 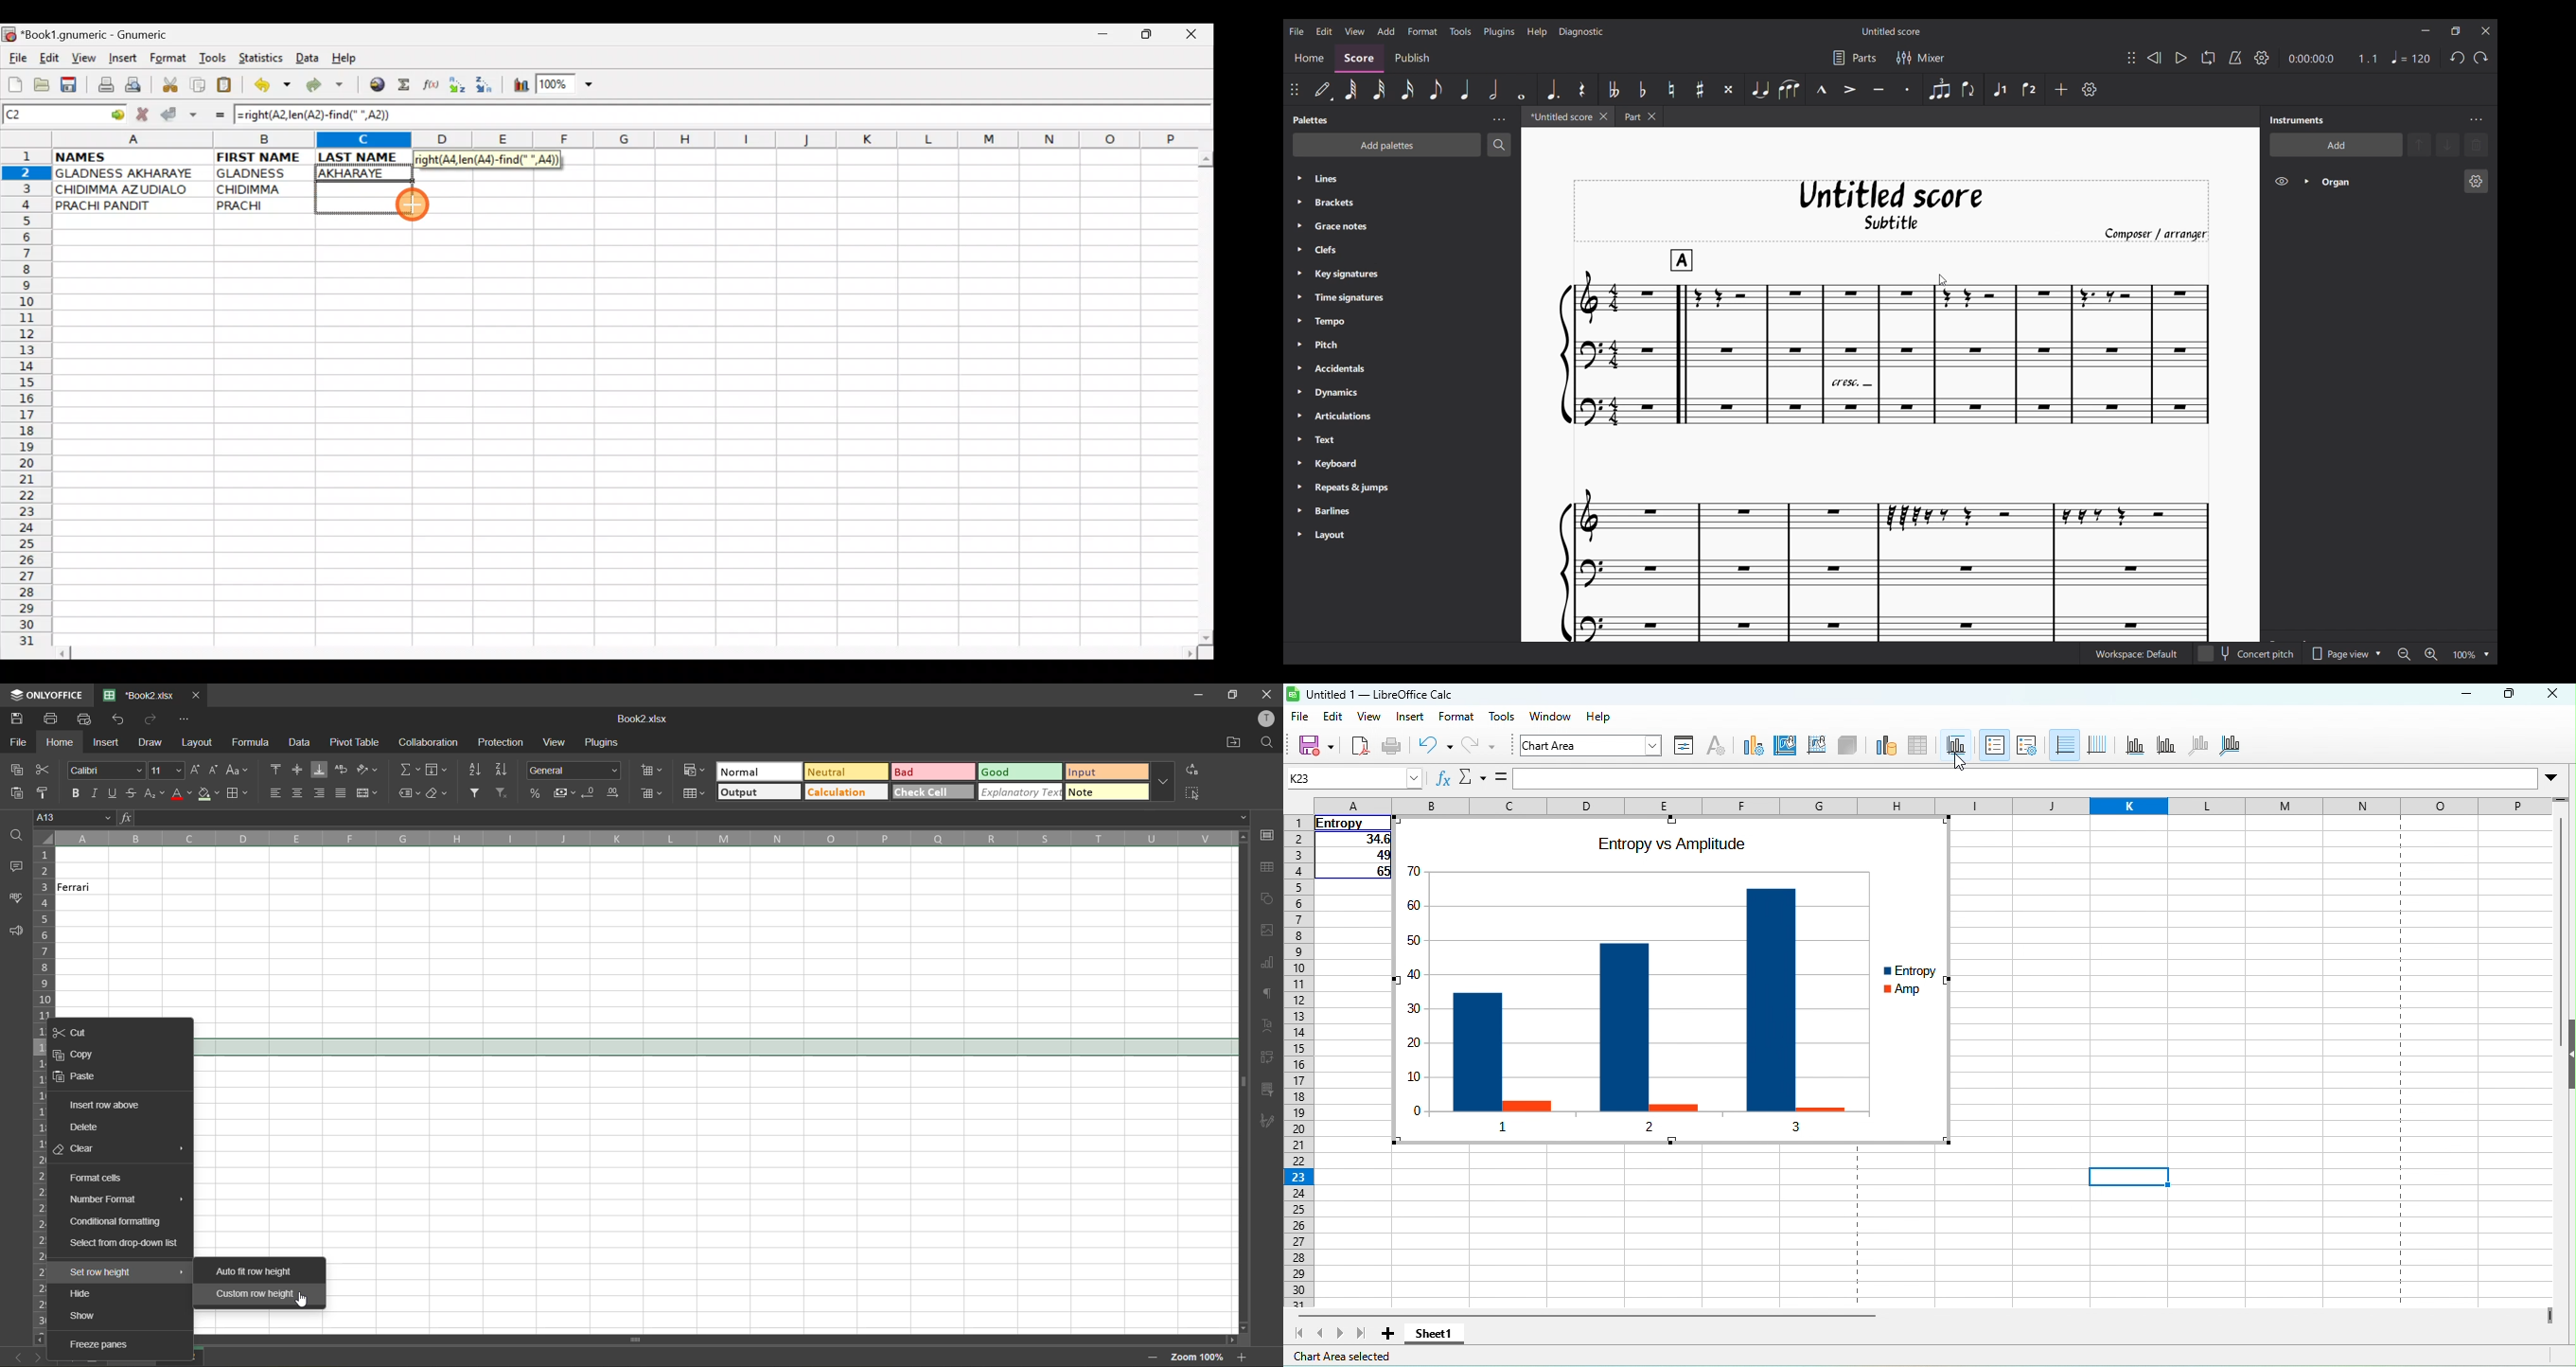 What do you see at coordinates (1753, 749) in the screenshot?
I see `chart type` at bounding box center [1753, 749].